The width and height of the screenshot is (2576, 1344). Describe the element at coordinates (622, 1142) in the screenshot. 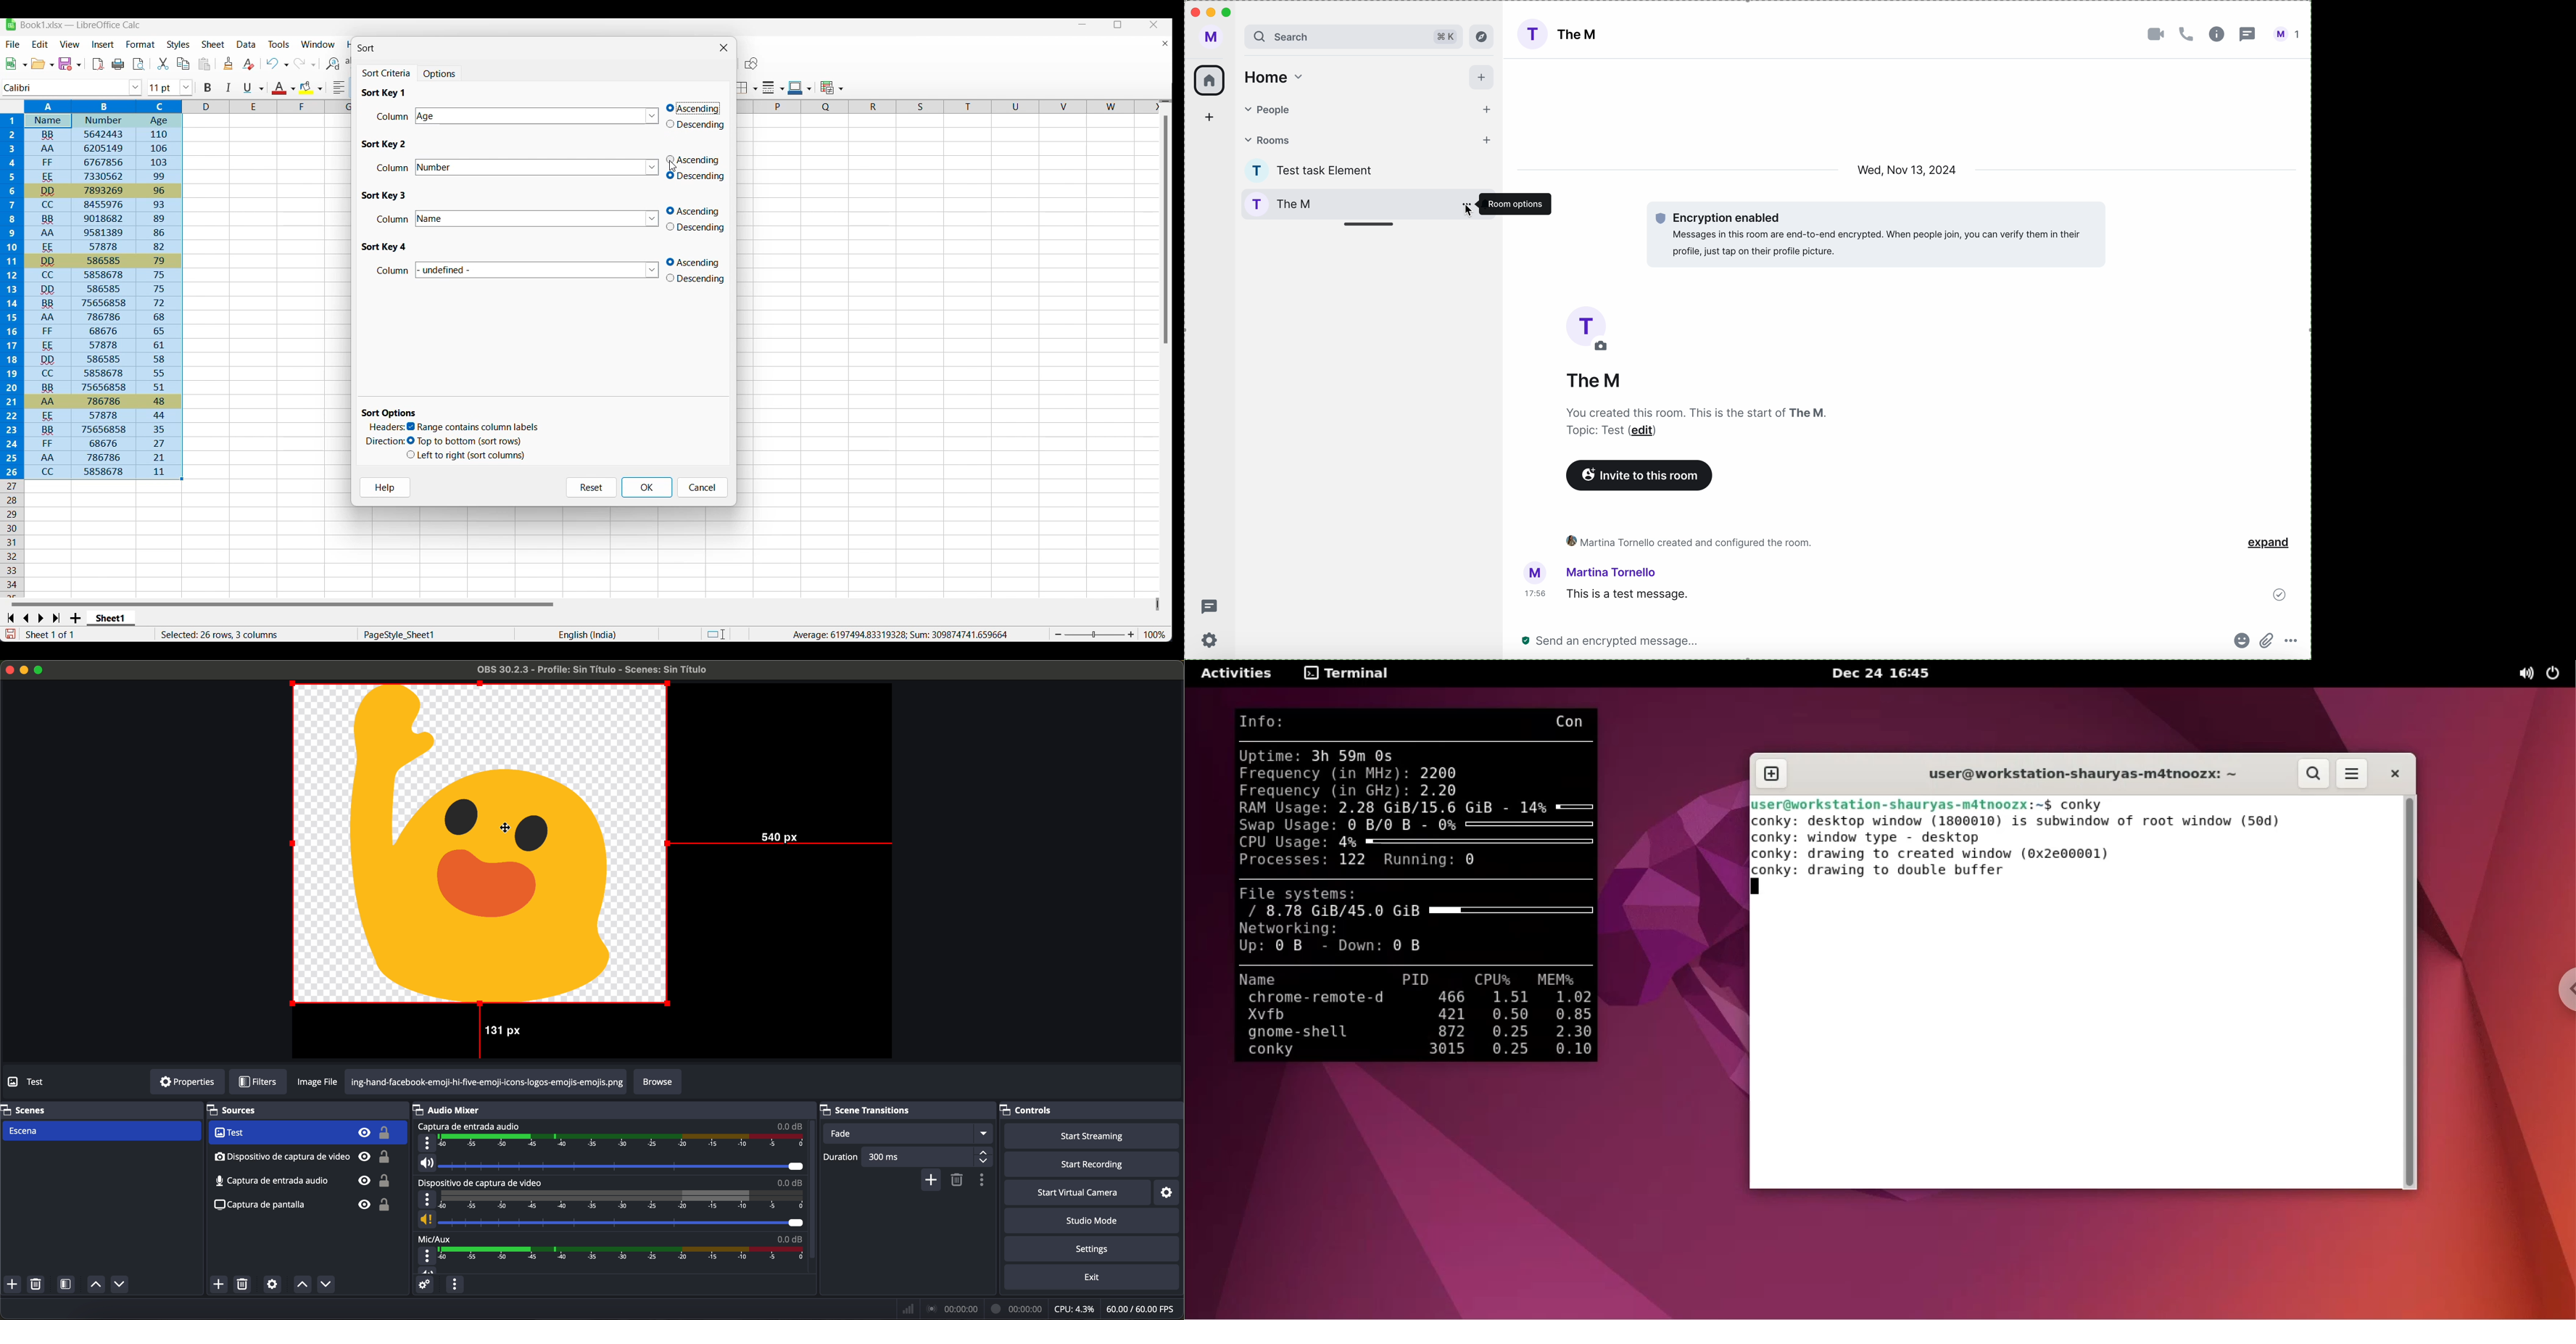

I see `timeline` at that location.